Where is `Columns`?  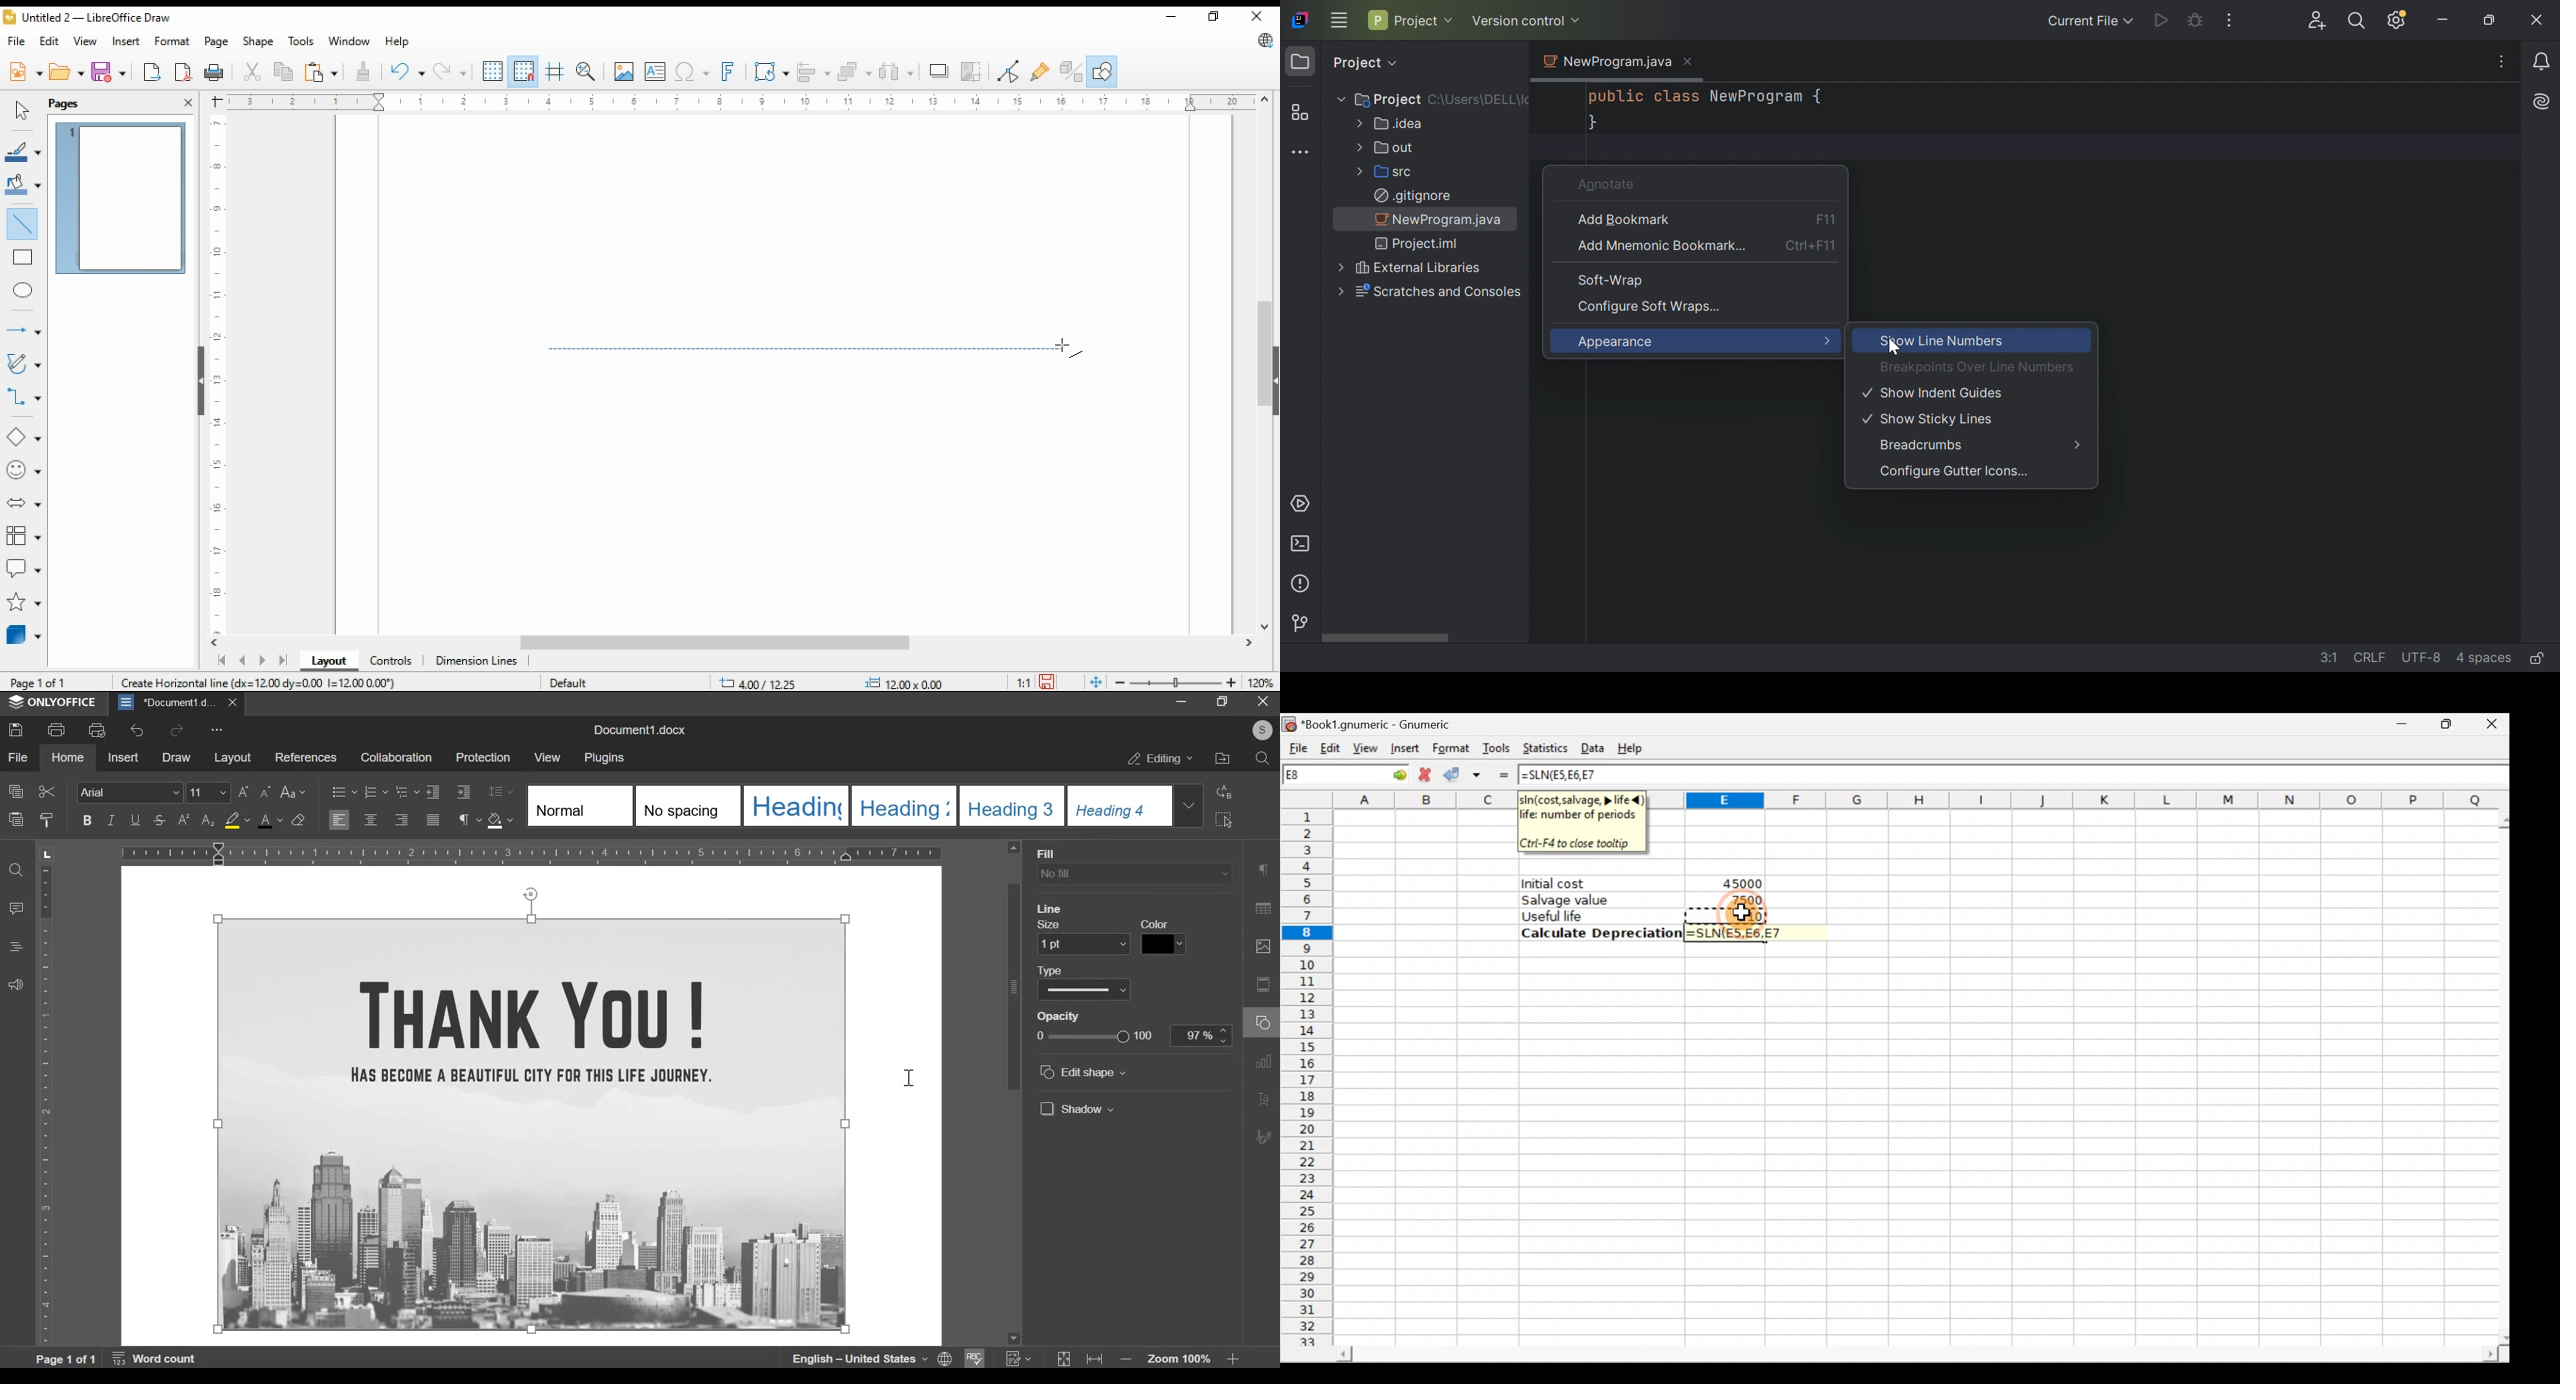 Columns is located at coordinates (2094, 800).